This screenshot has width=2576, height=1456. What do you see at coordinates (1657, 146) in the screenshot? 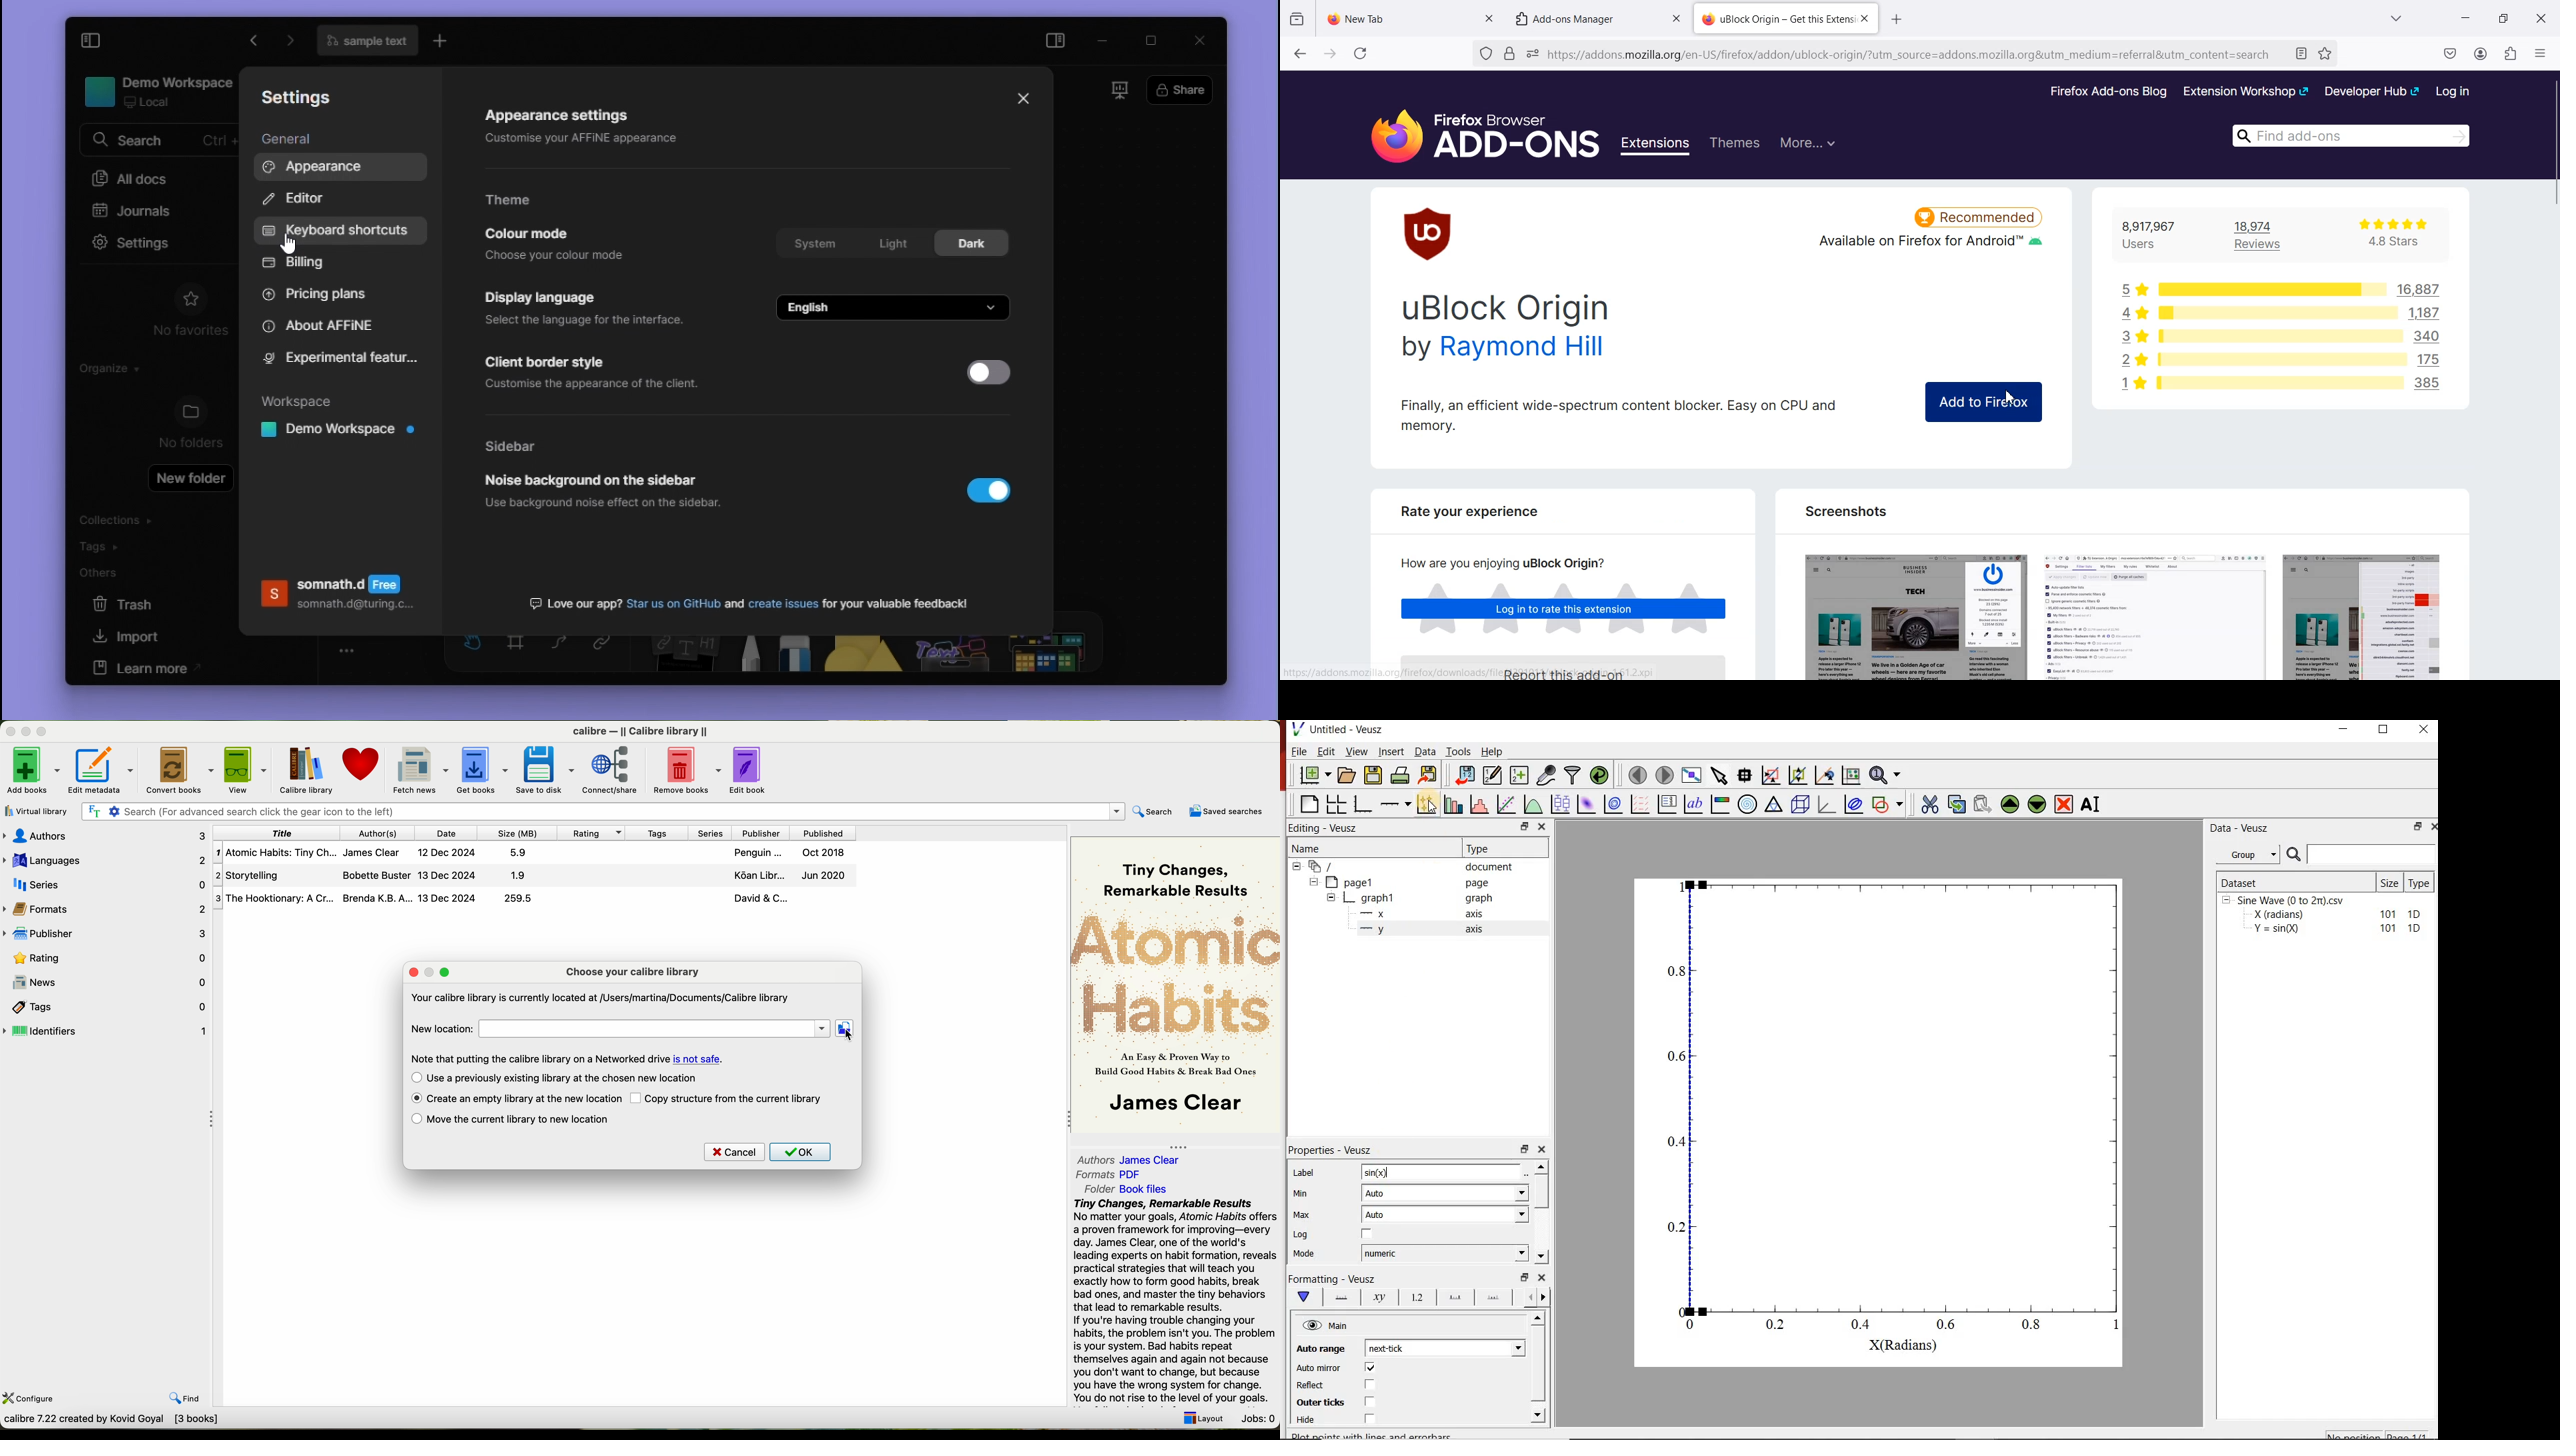
I see `Extensions ` at bounding box center [1657, 146].